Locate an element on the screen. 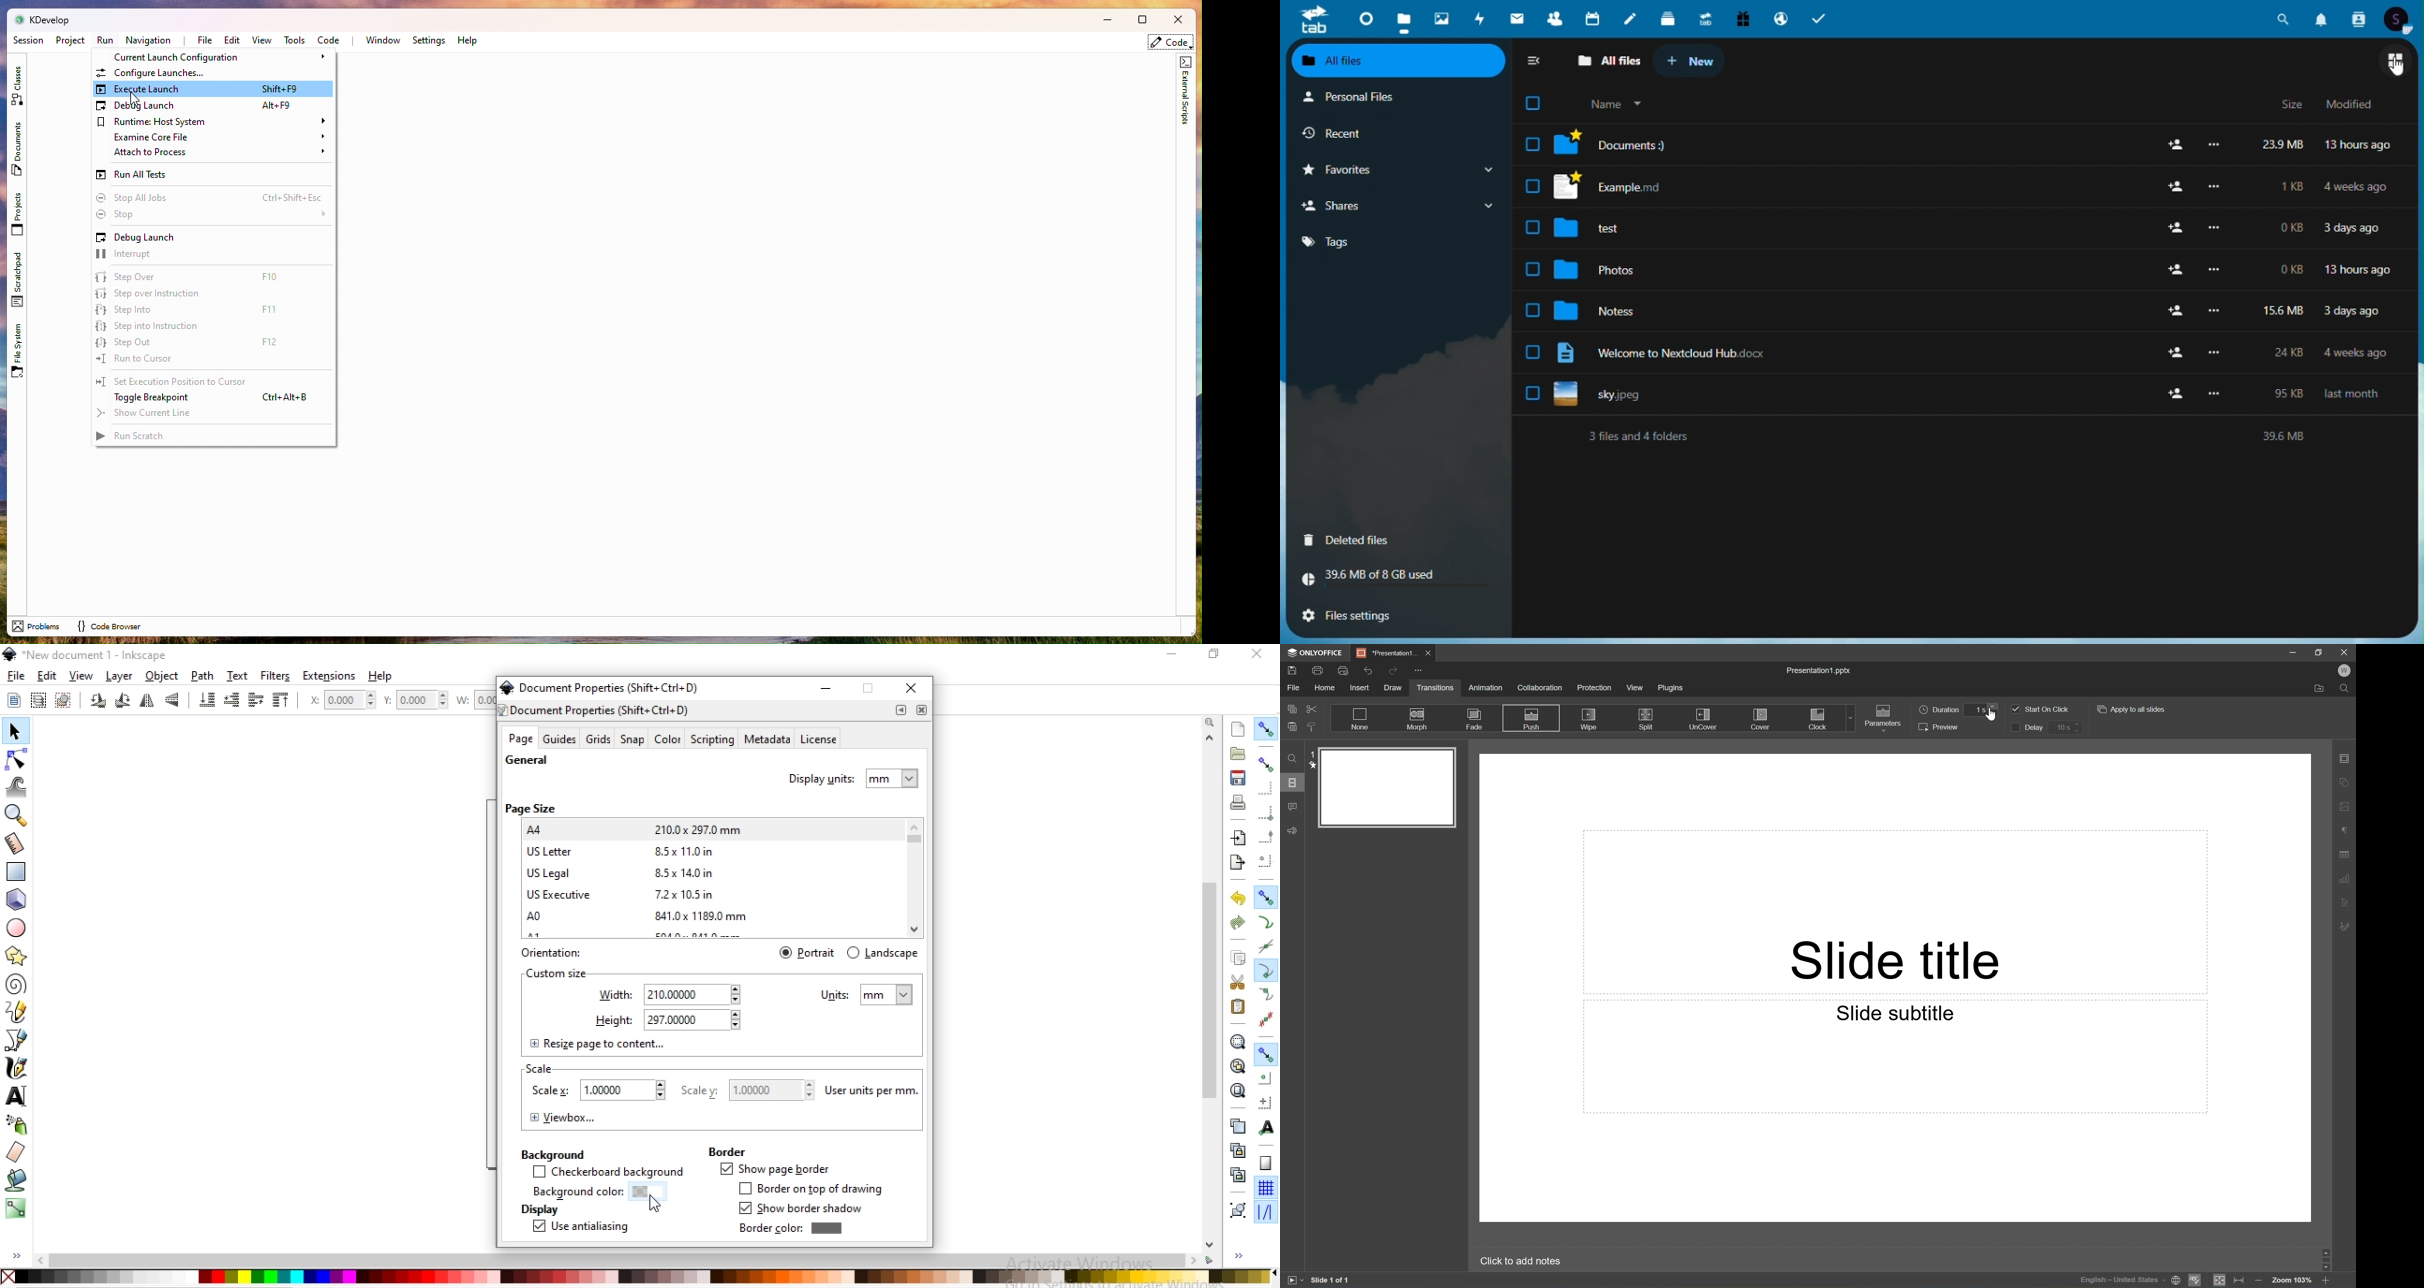  Transitions is located at coordinates (1436, 688).